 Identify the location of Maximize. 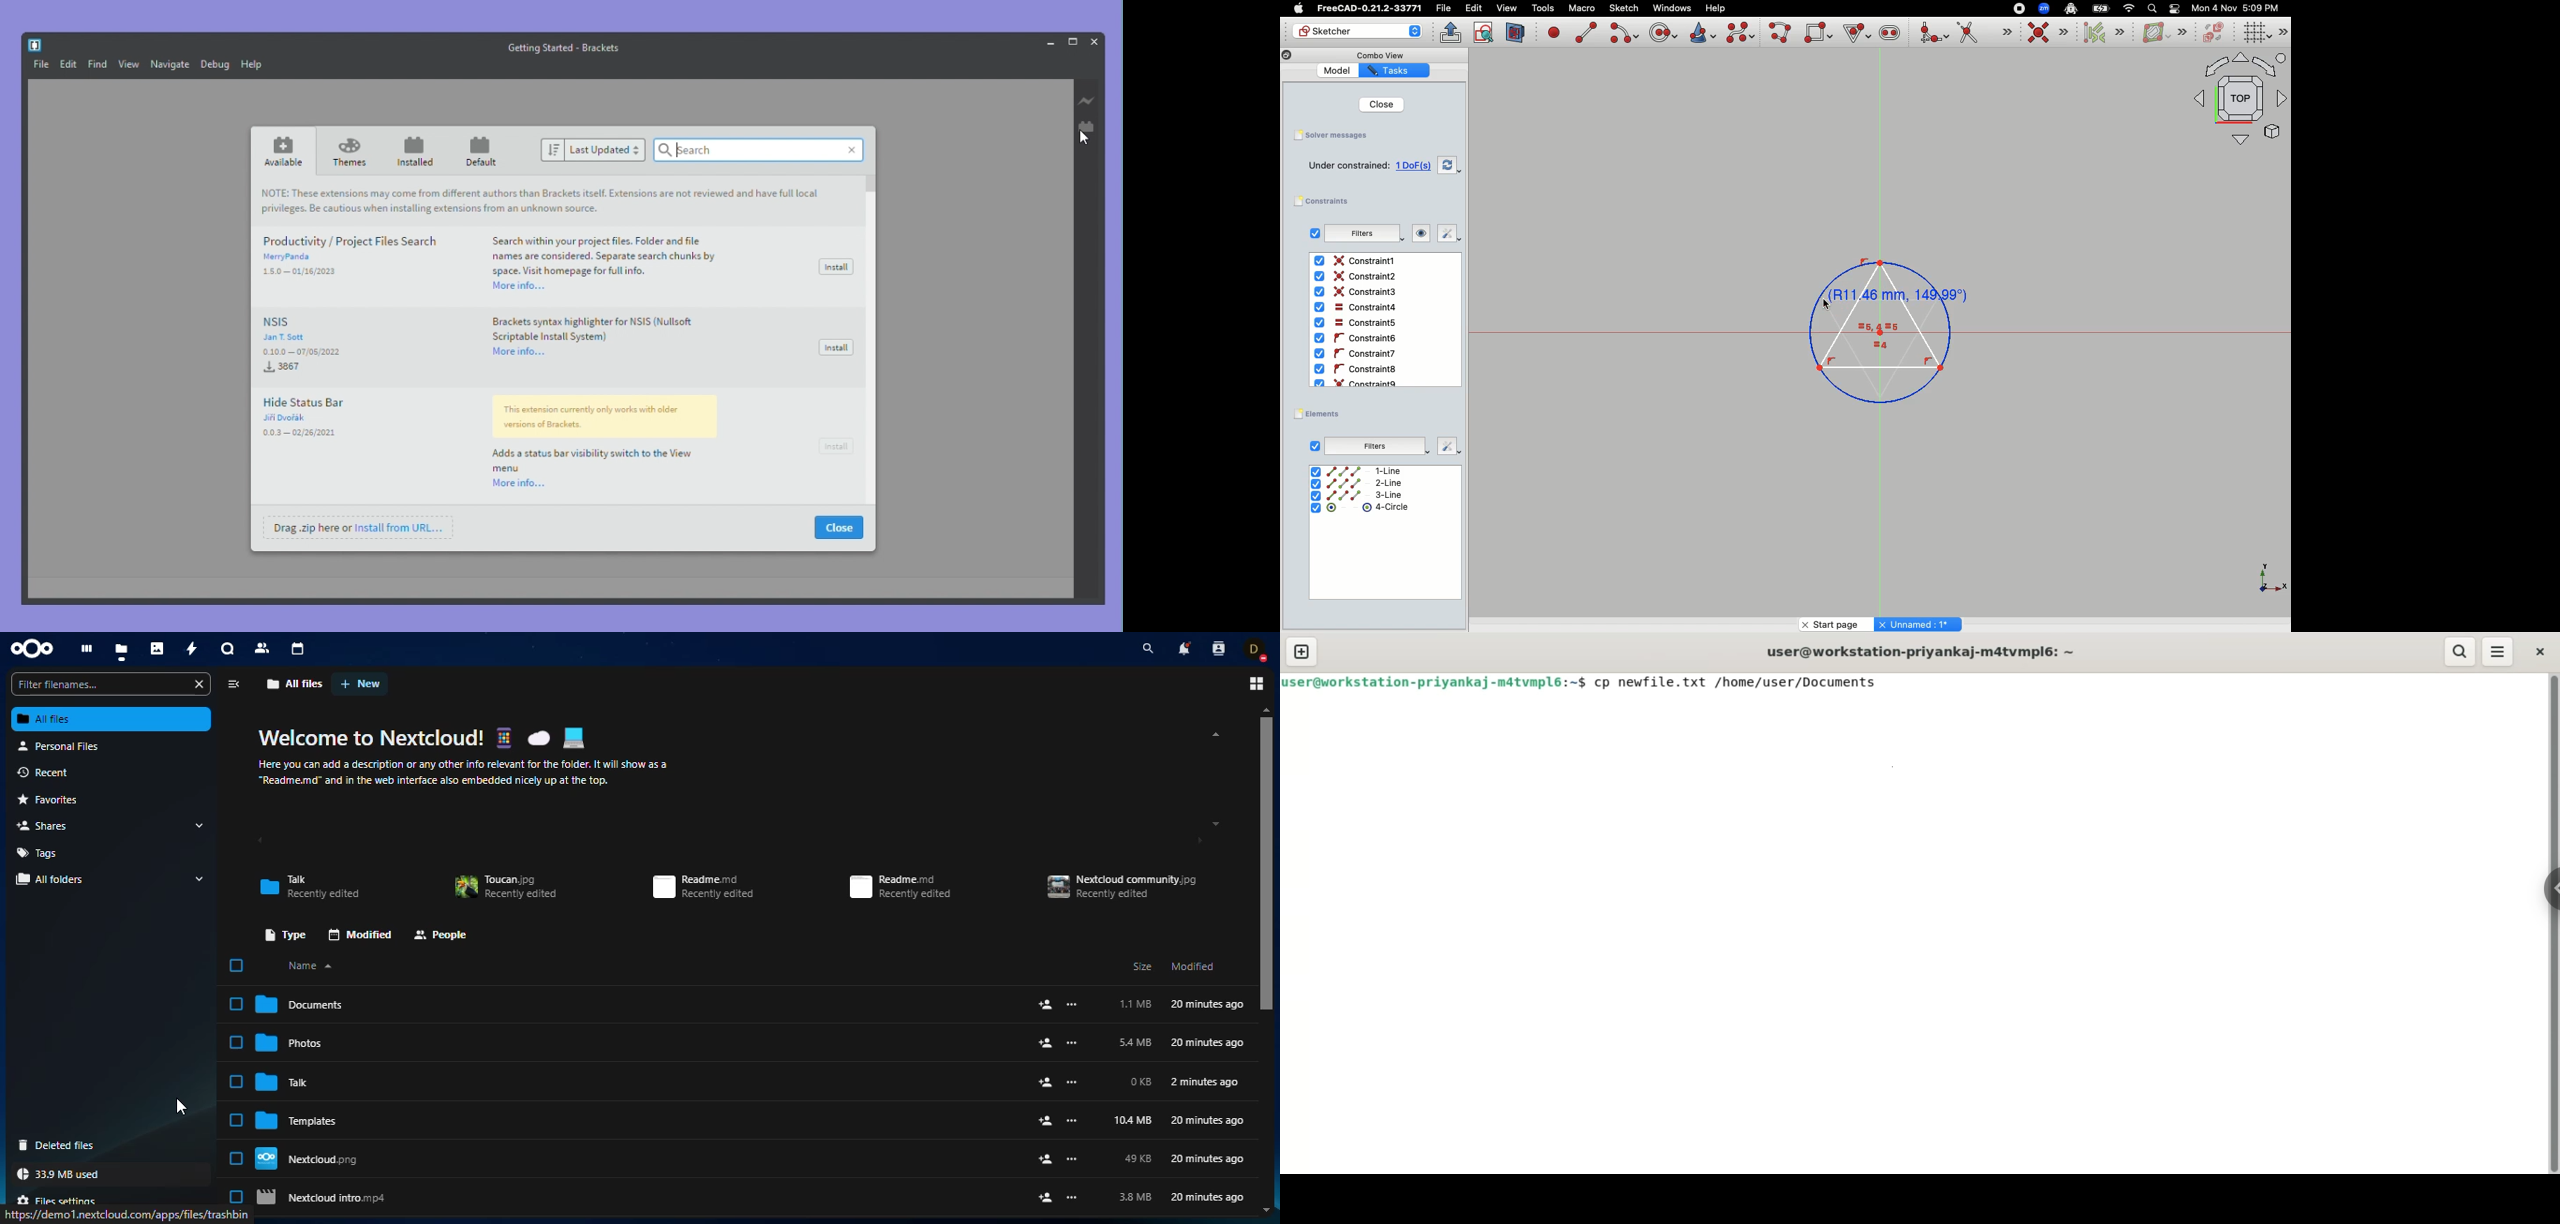
(1074, 40).